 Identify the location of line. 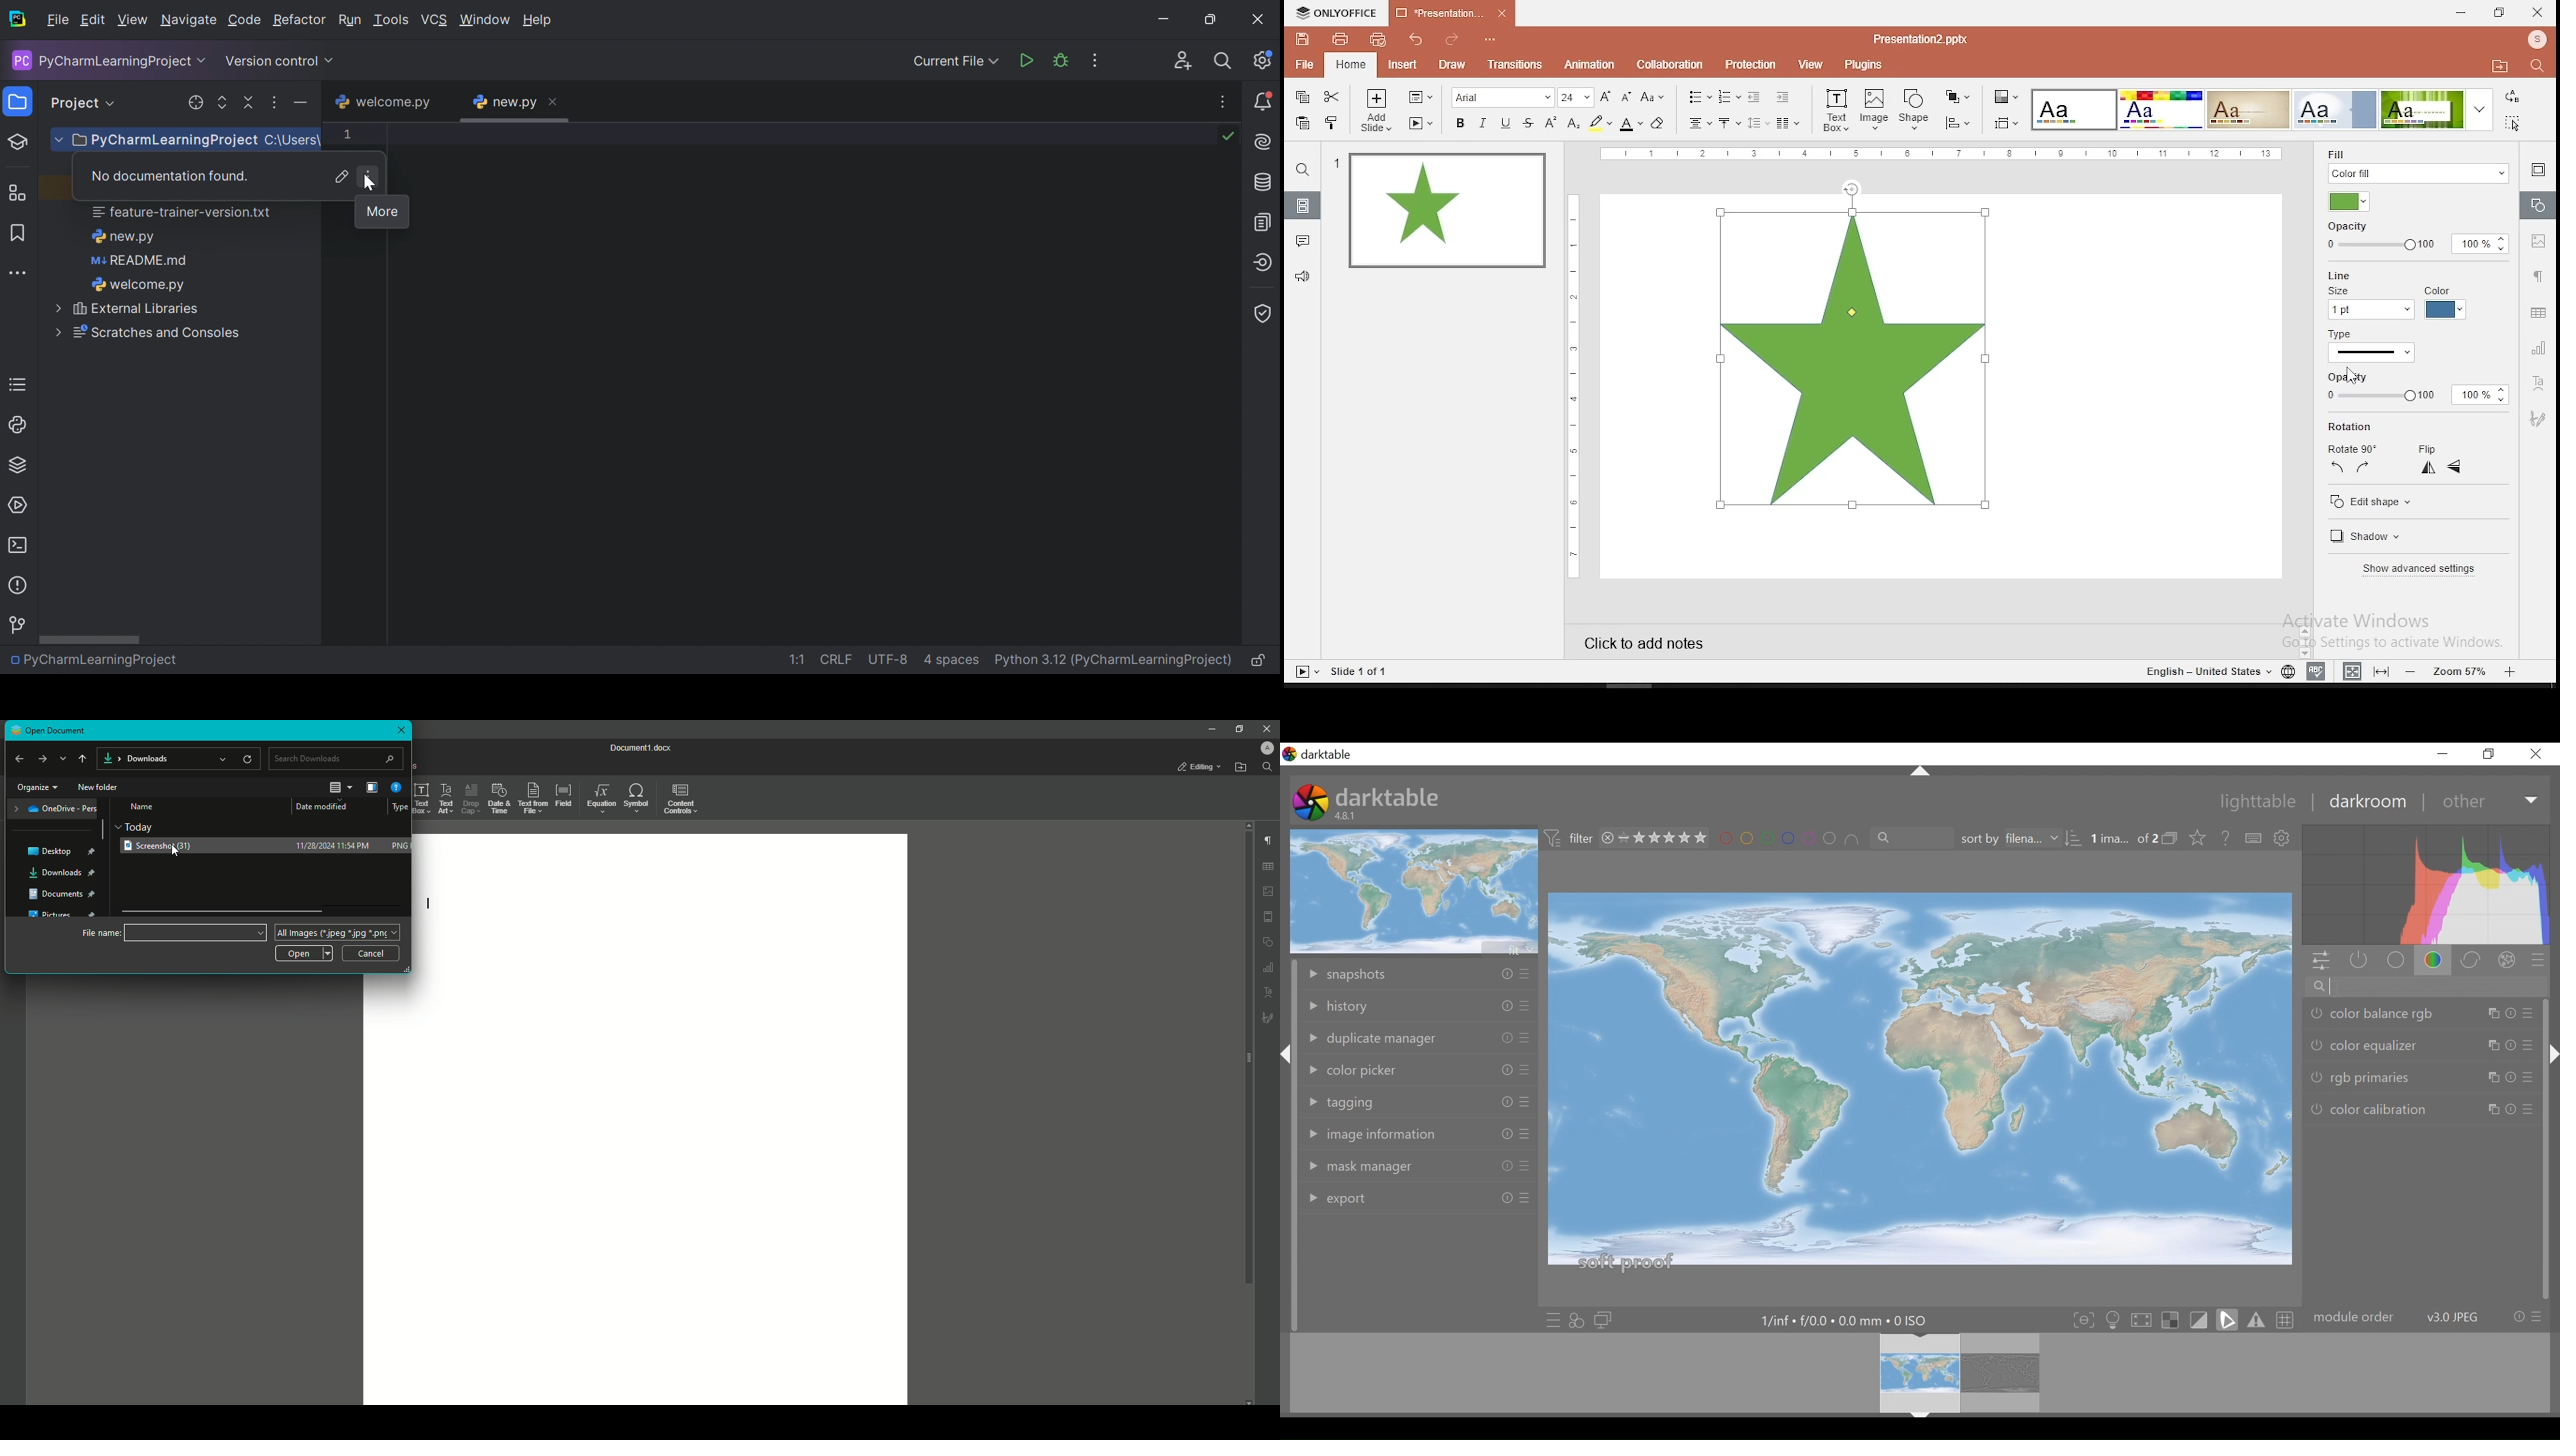
(2335, 275).